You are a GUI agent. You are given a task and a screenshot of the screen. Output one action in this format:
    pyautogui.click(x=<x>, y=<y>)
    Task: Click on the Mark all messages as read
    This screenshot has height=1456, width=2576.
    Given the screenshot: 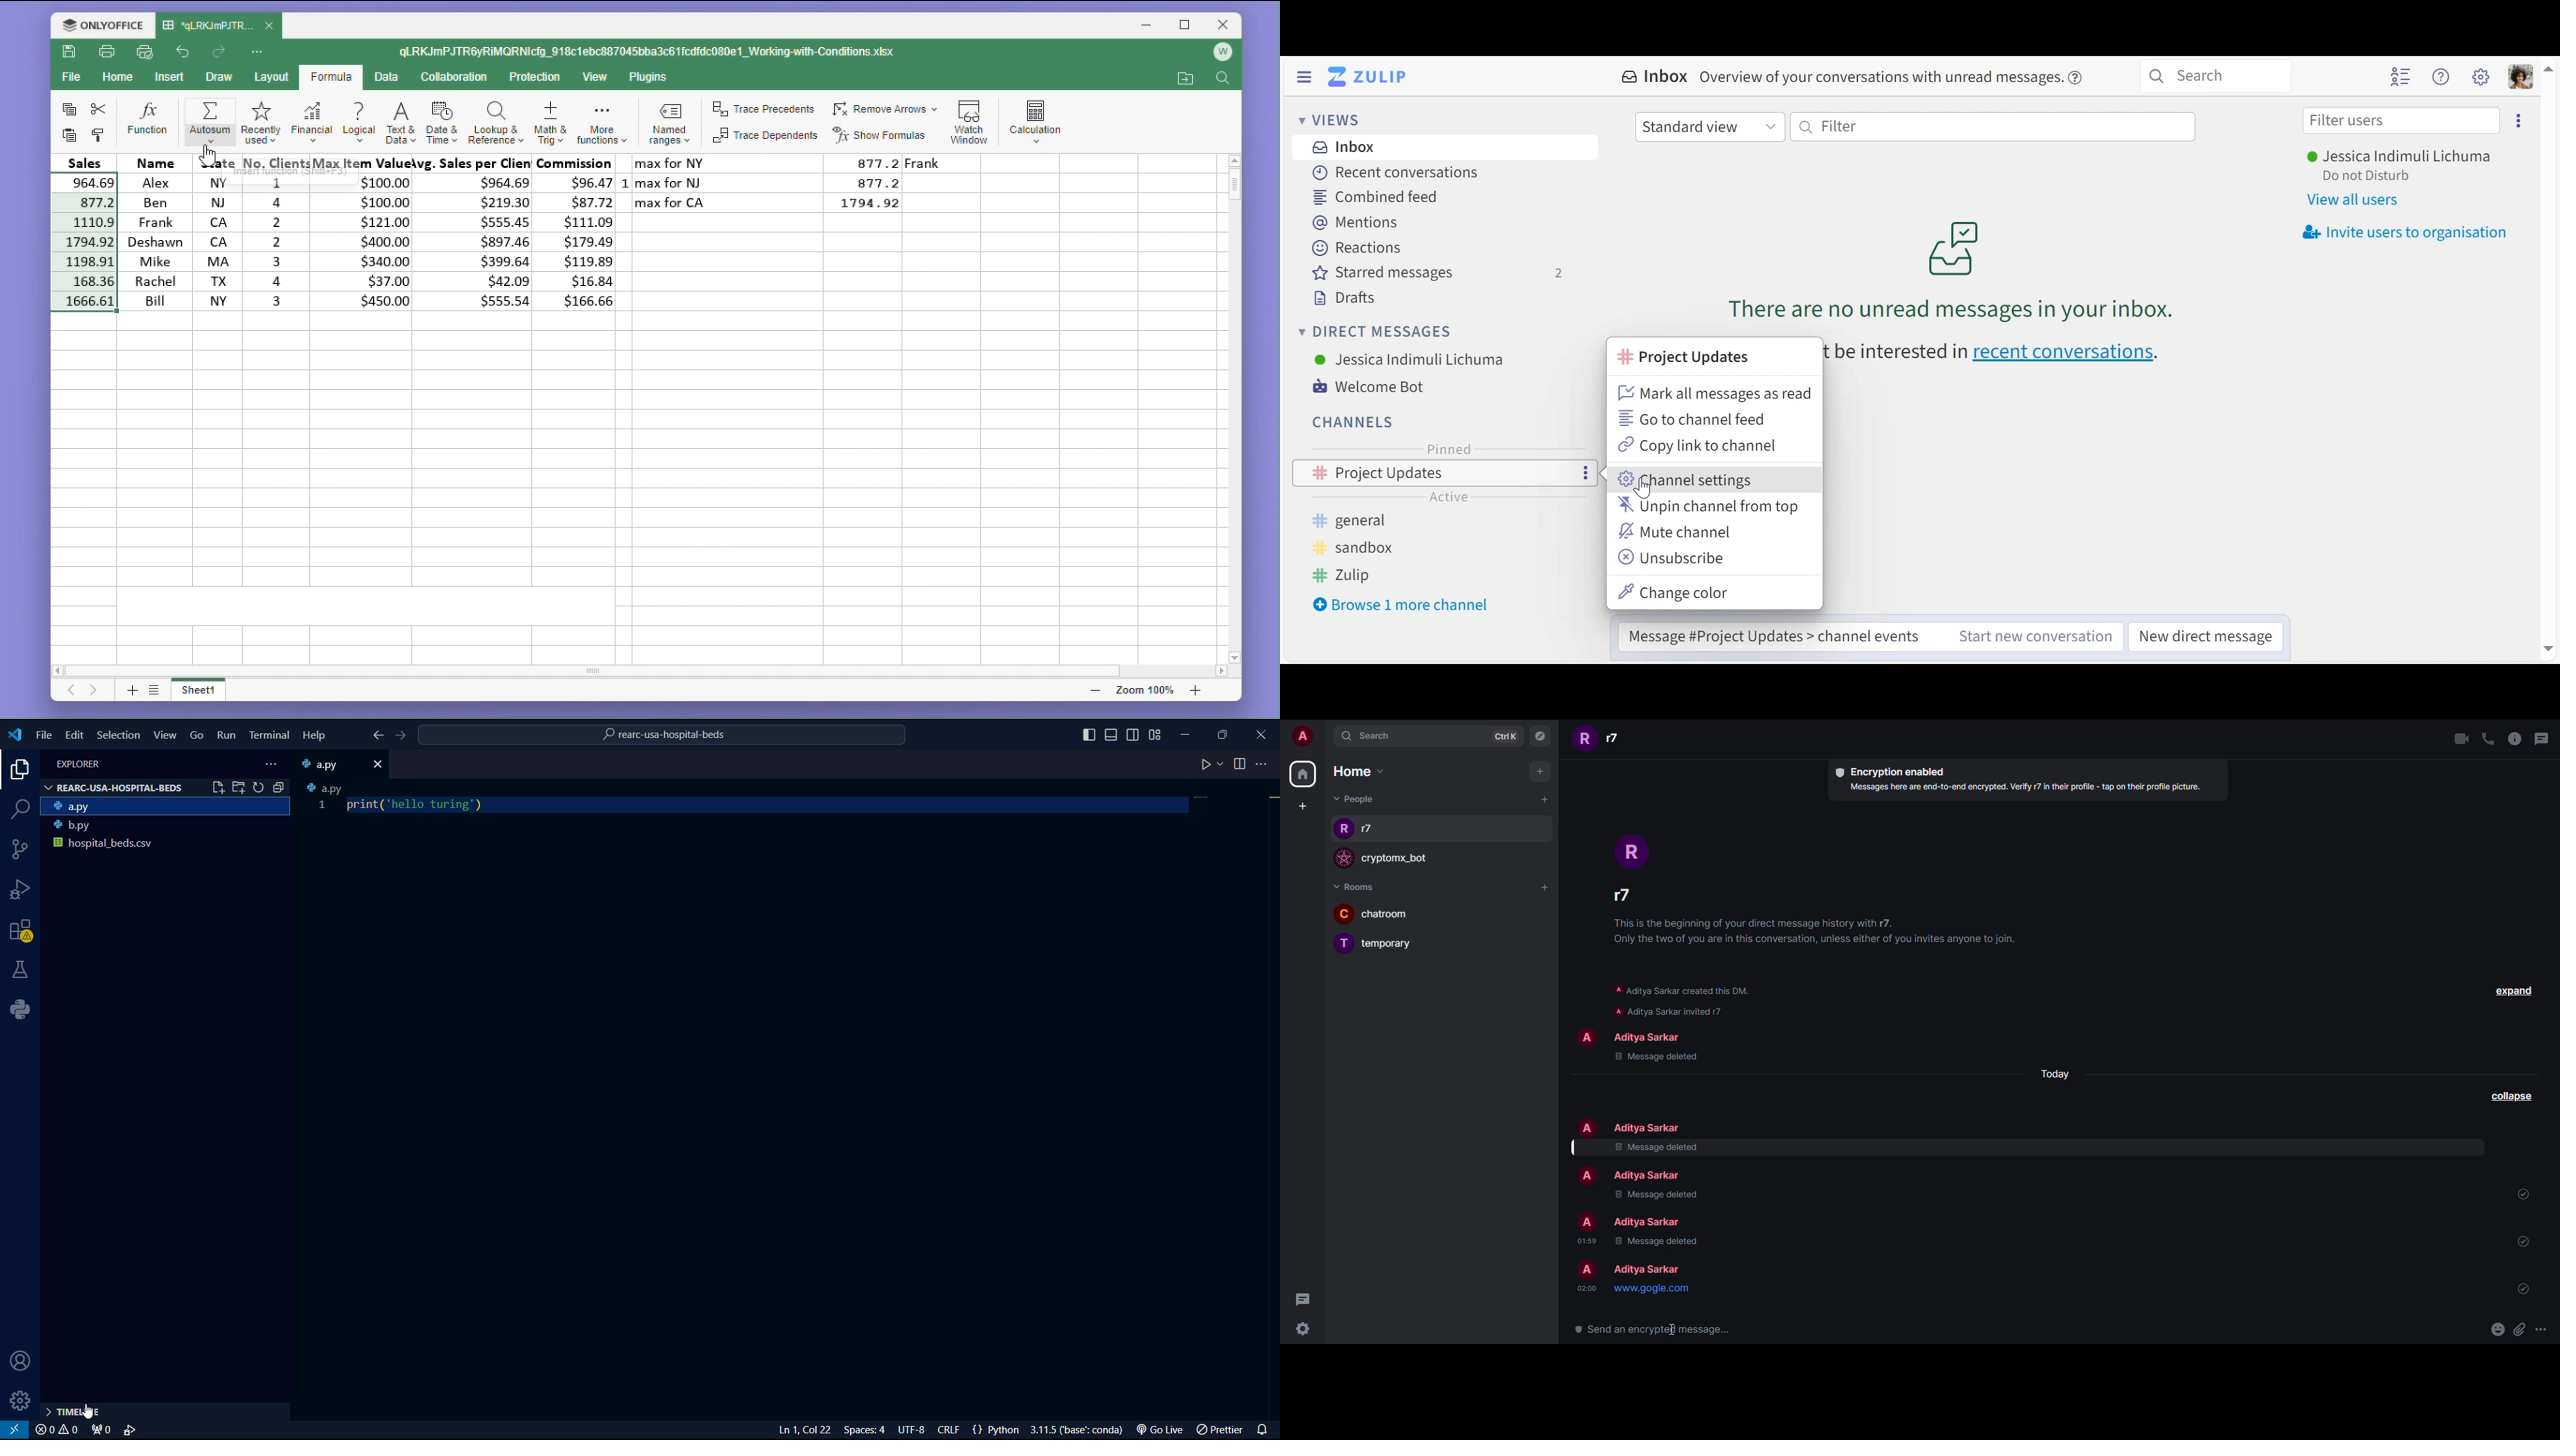 What is the action you would take?
    pyautogui.click(x=1715, y=392)
    